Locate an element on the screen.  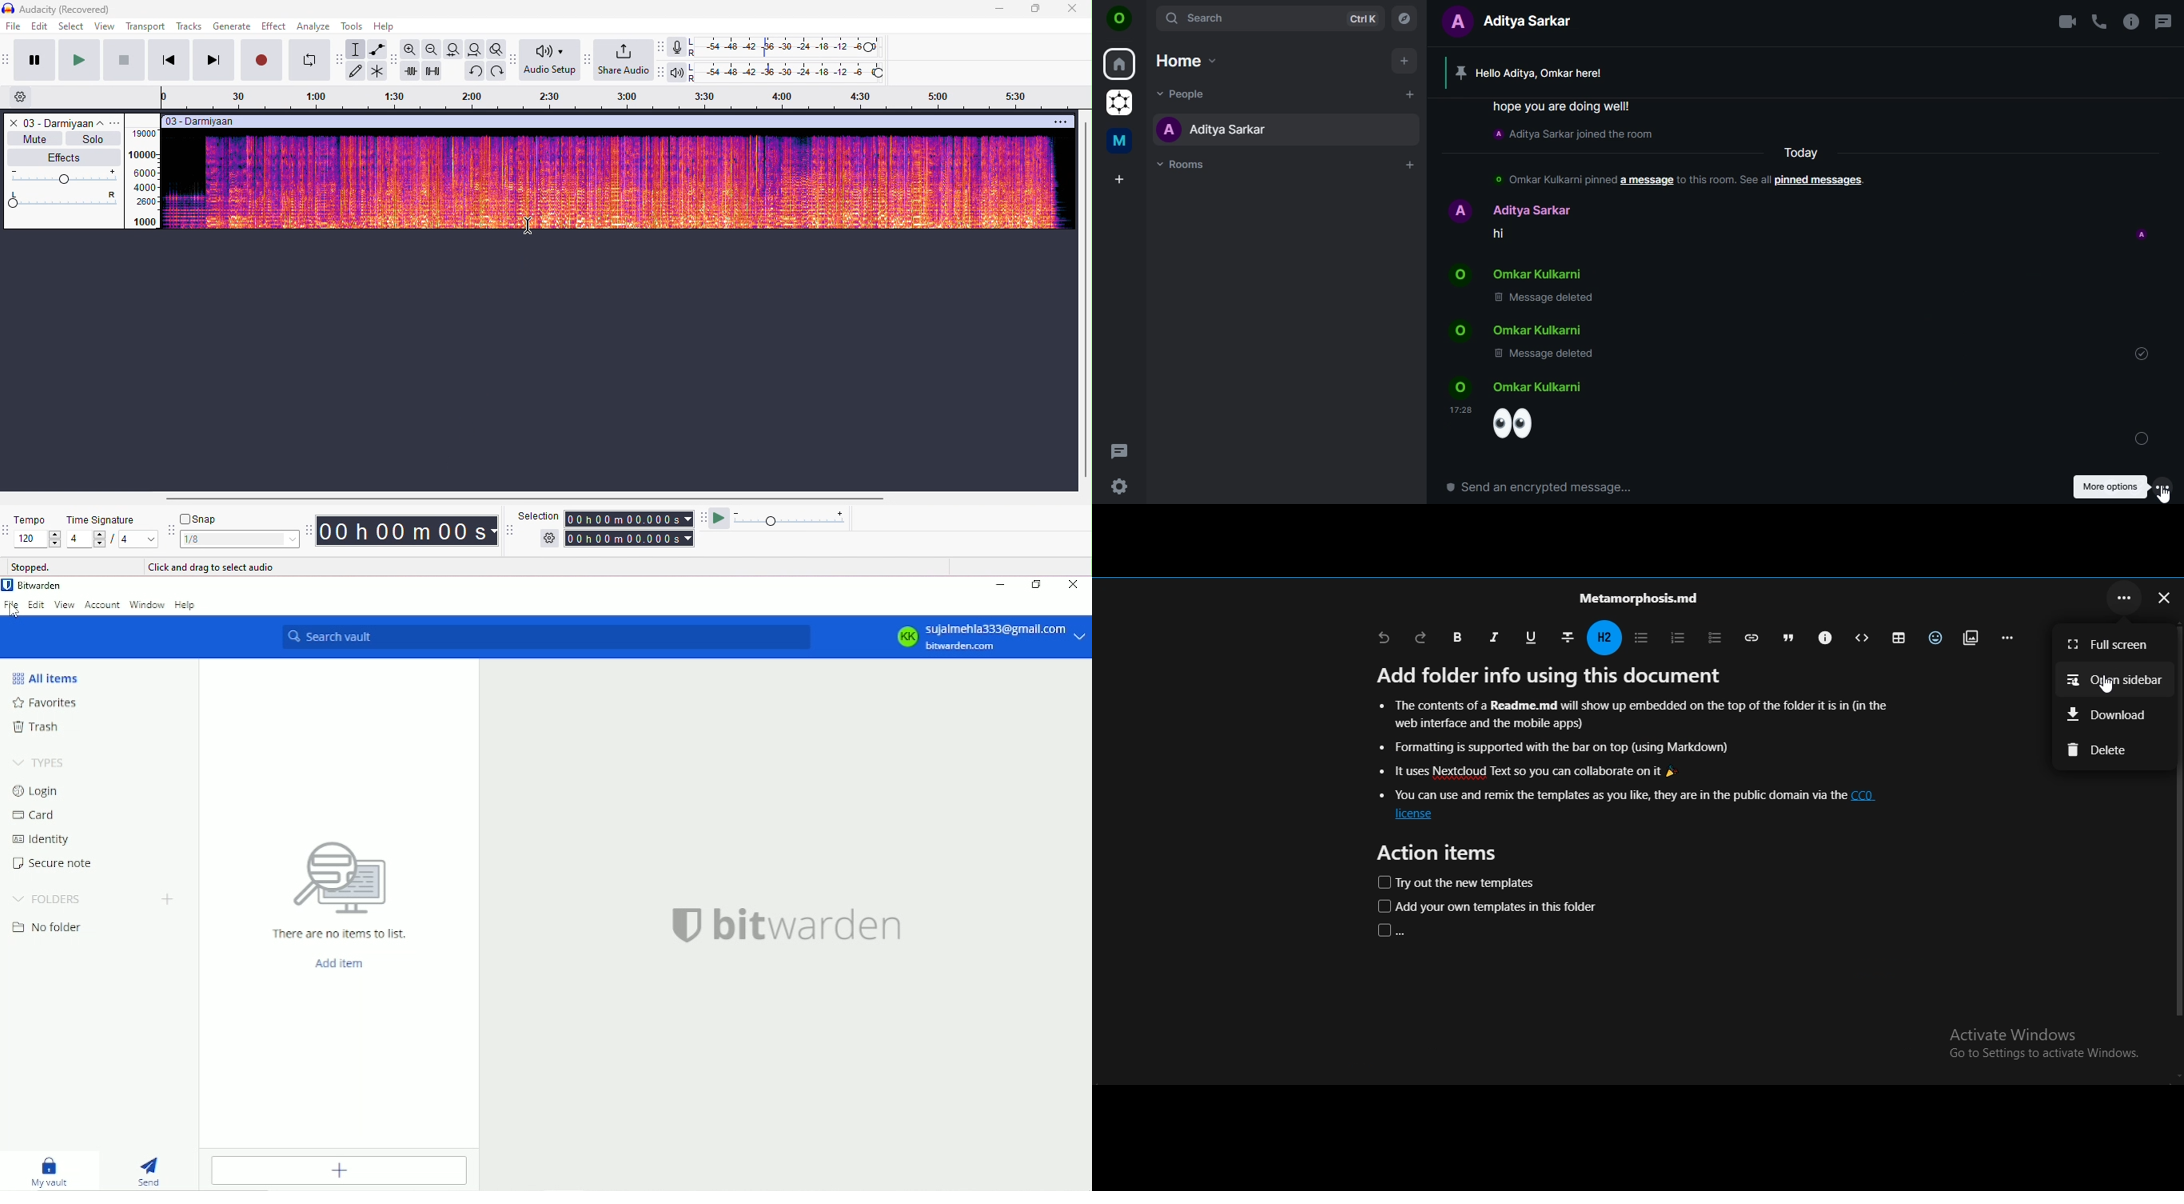
generate is located at coordinates (232, 26).